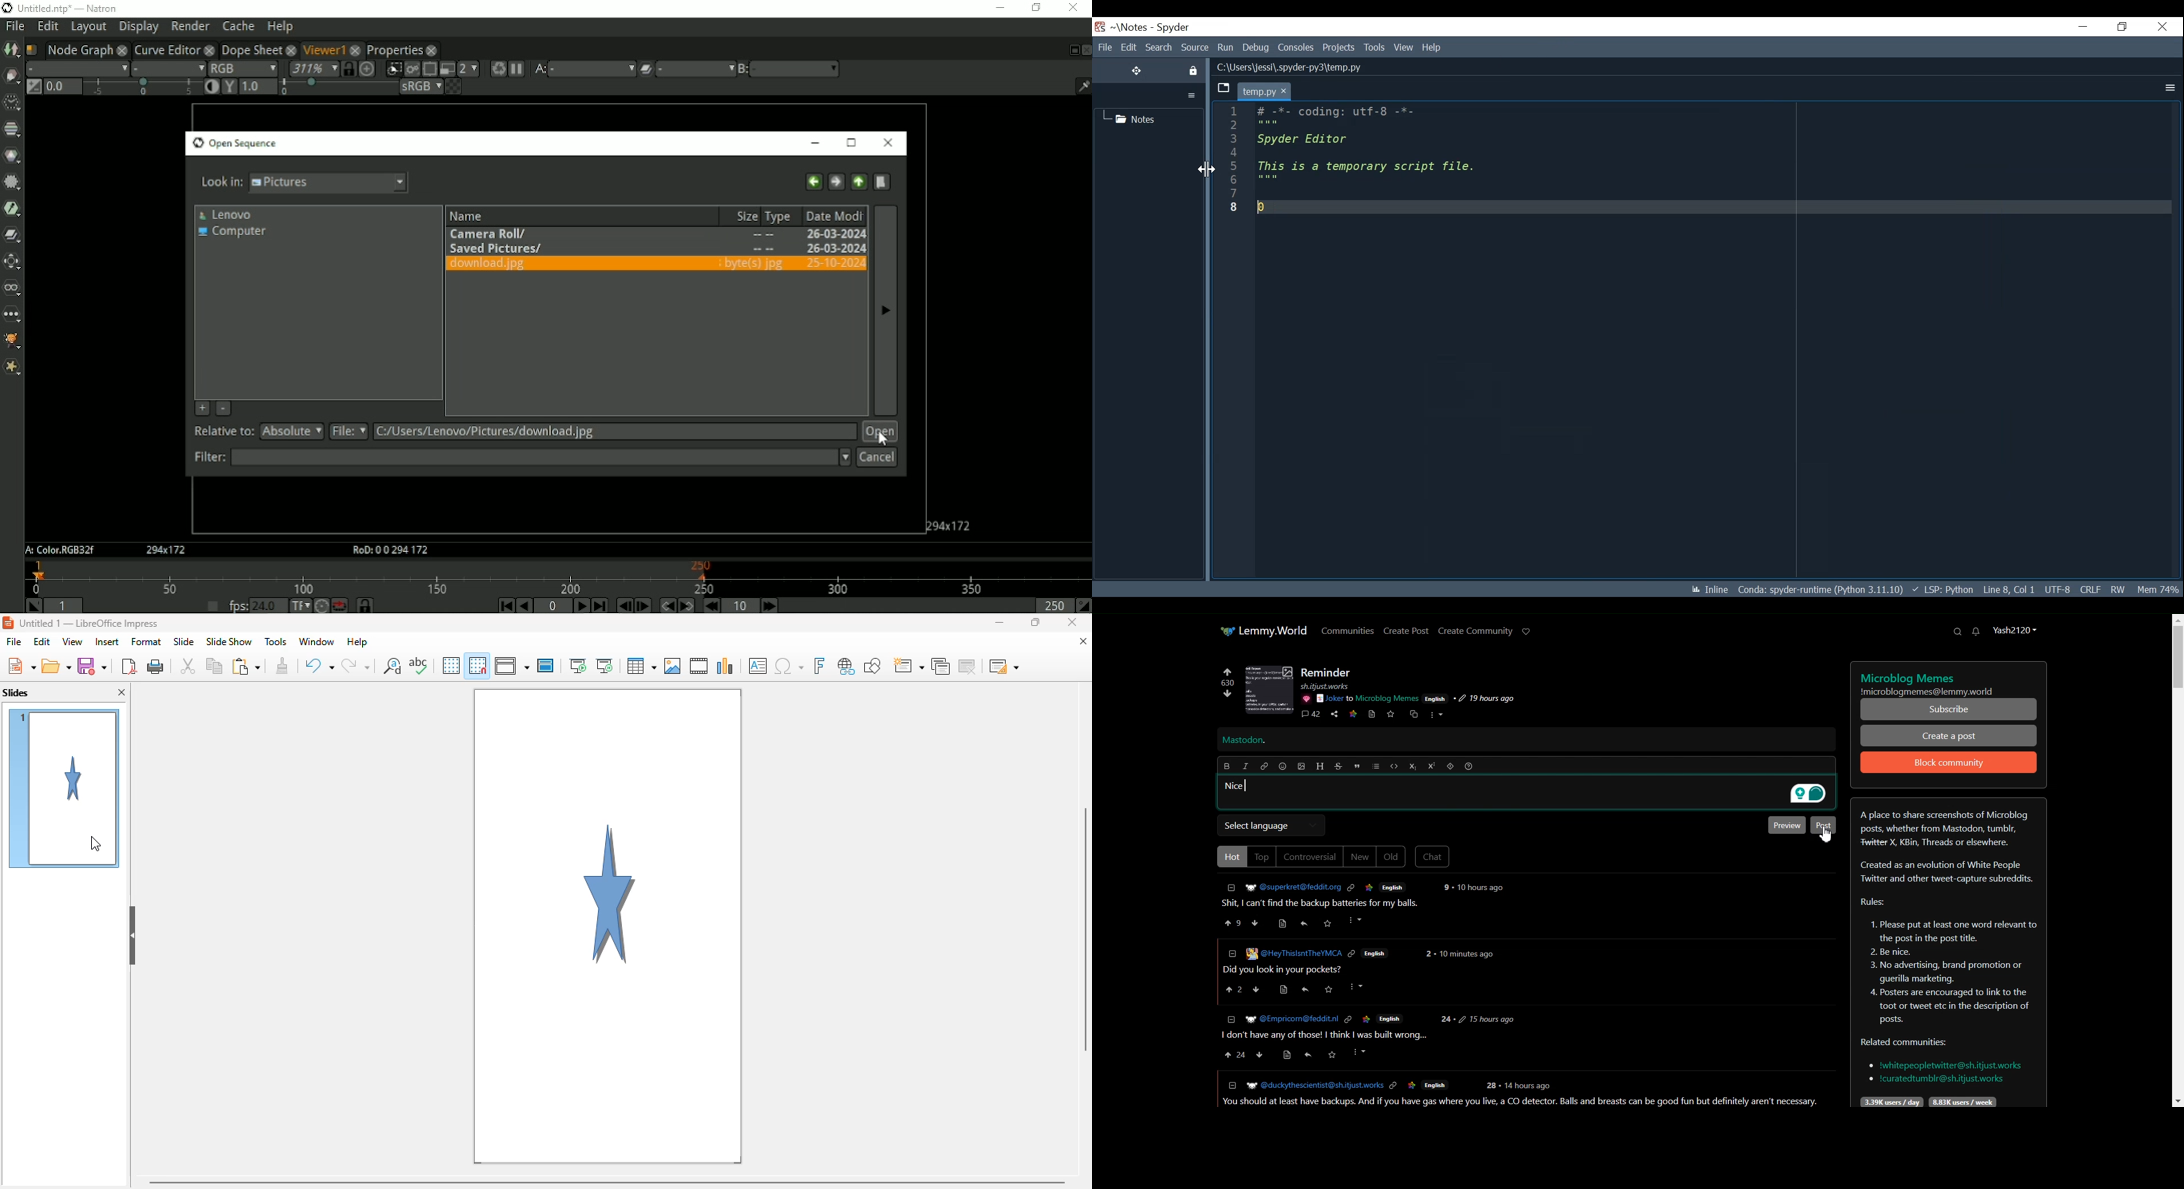  Describe the element at coordinates (72, 642) in the screenshot. I see `view` at that location.